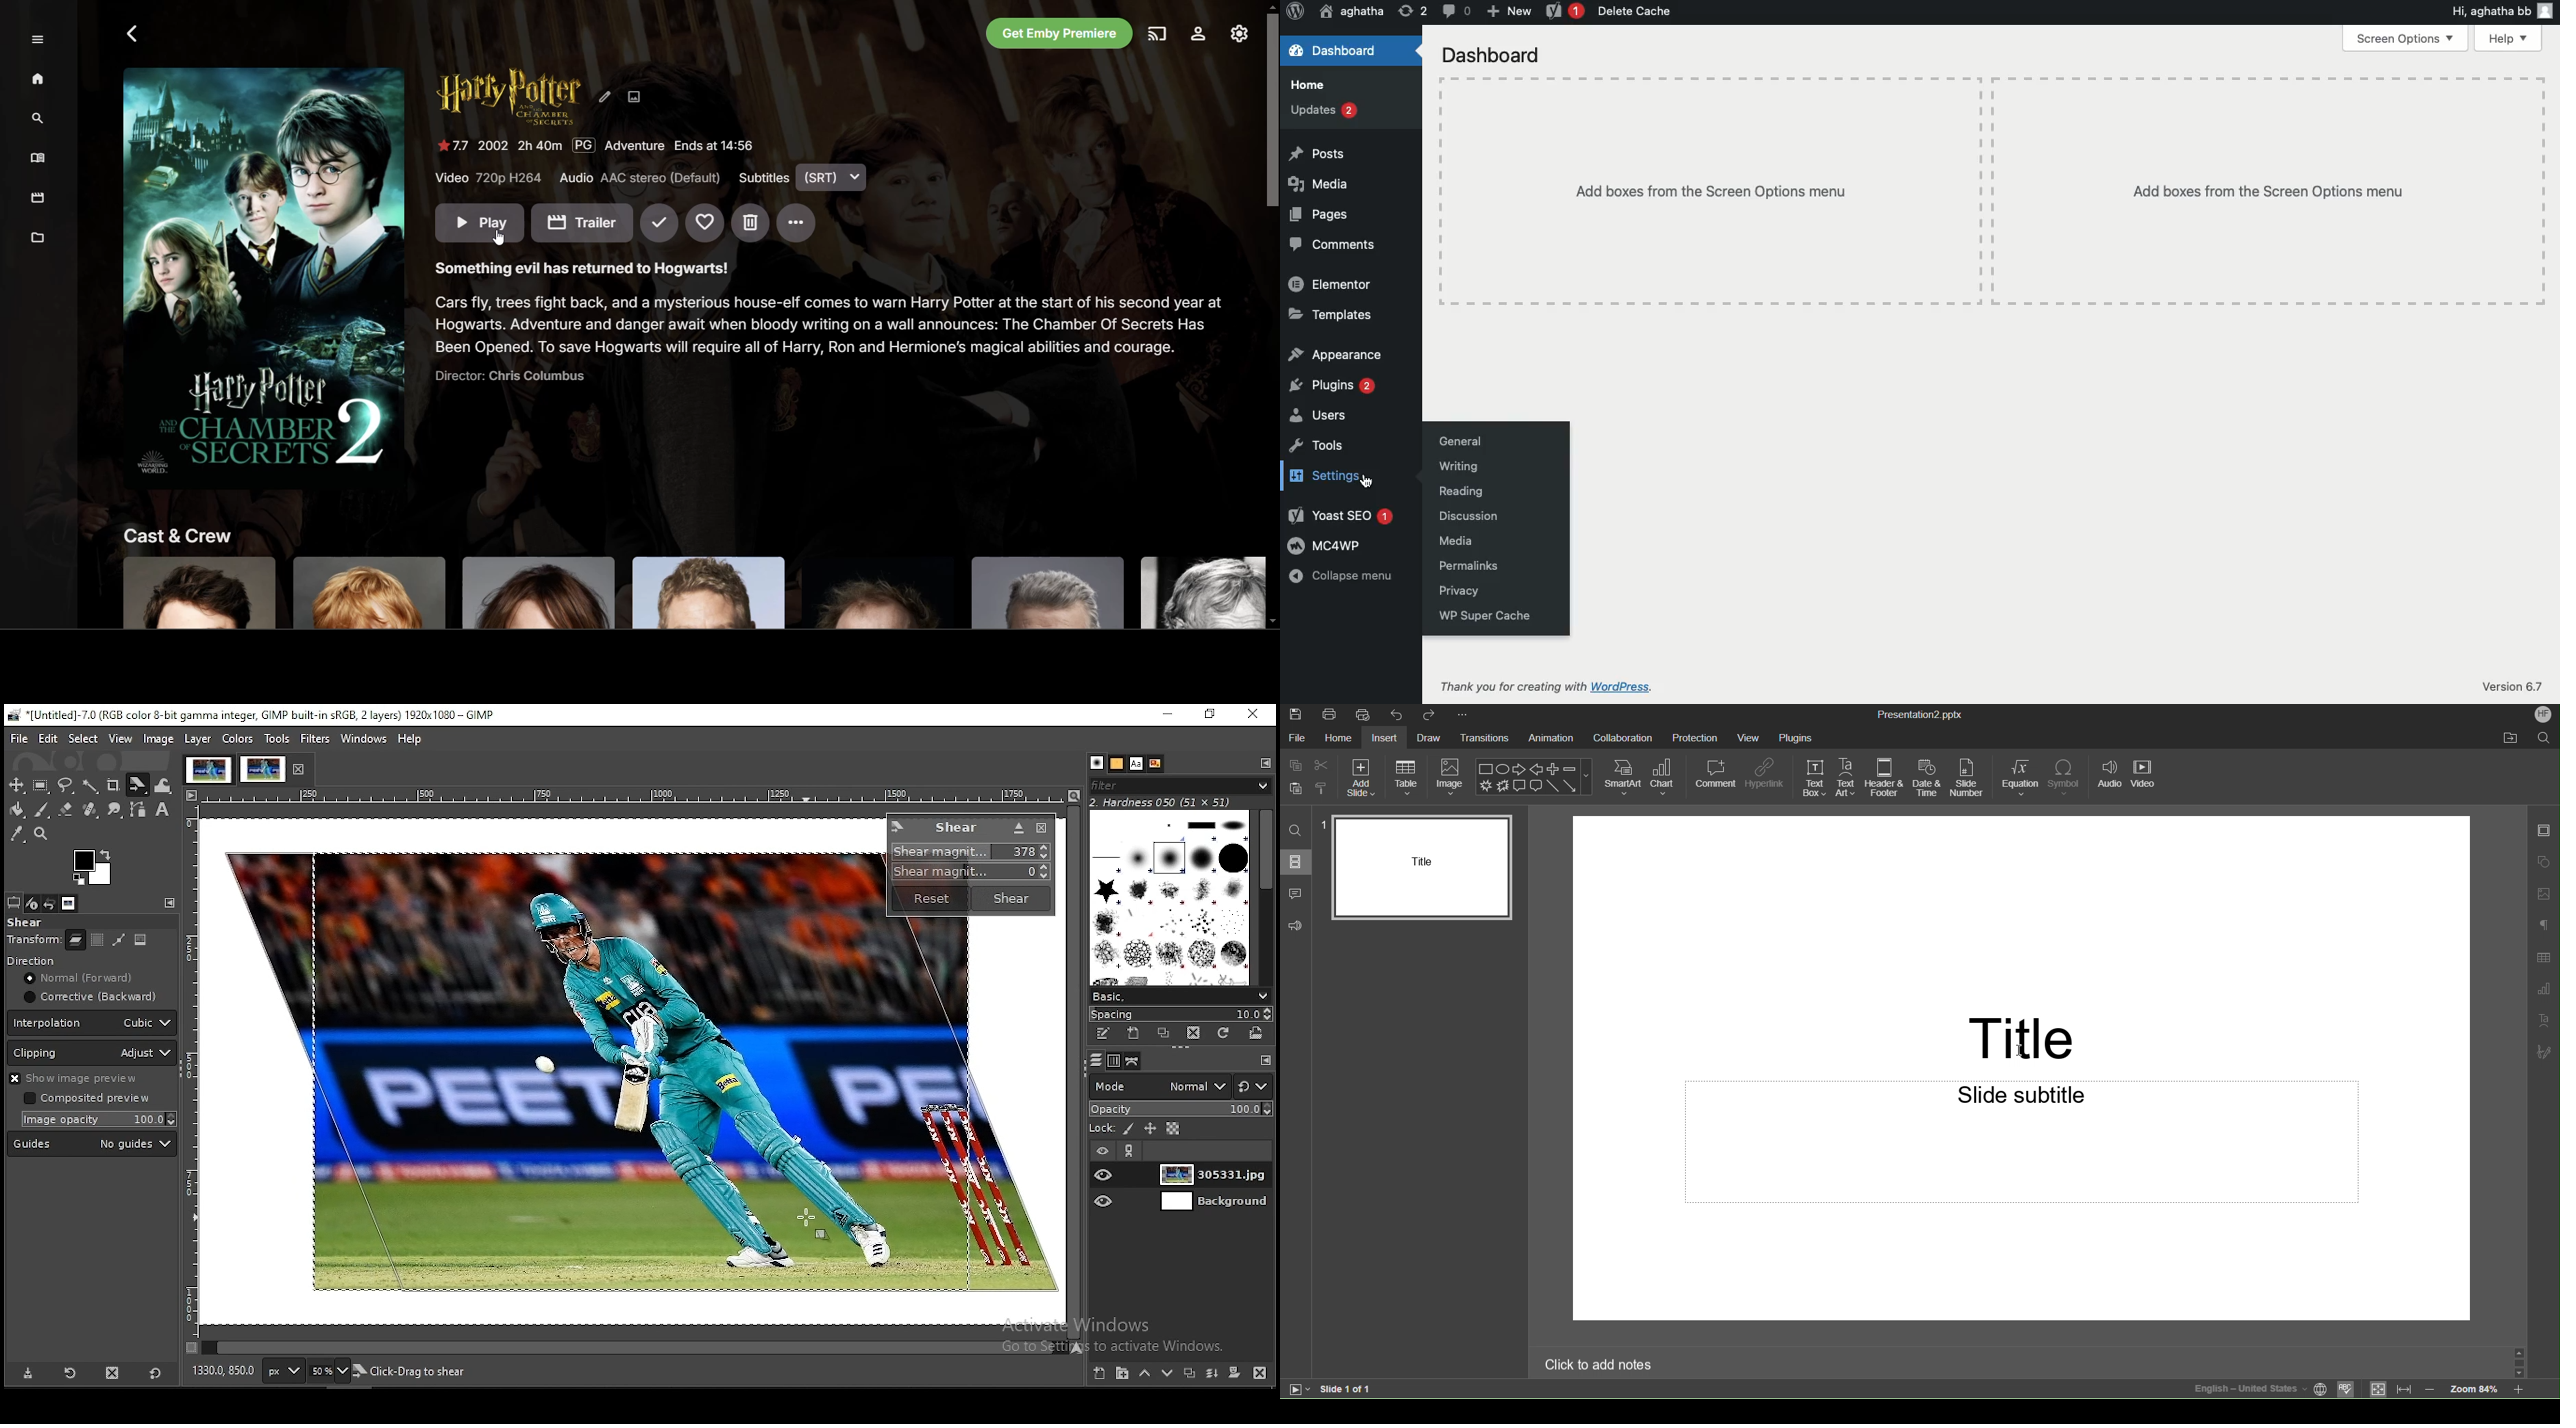  Describe the element at coordinates (2509, 739) in the screenshot. I see `Open File Location` at that location.